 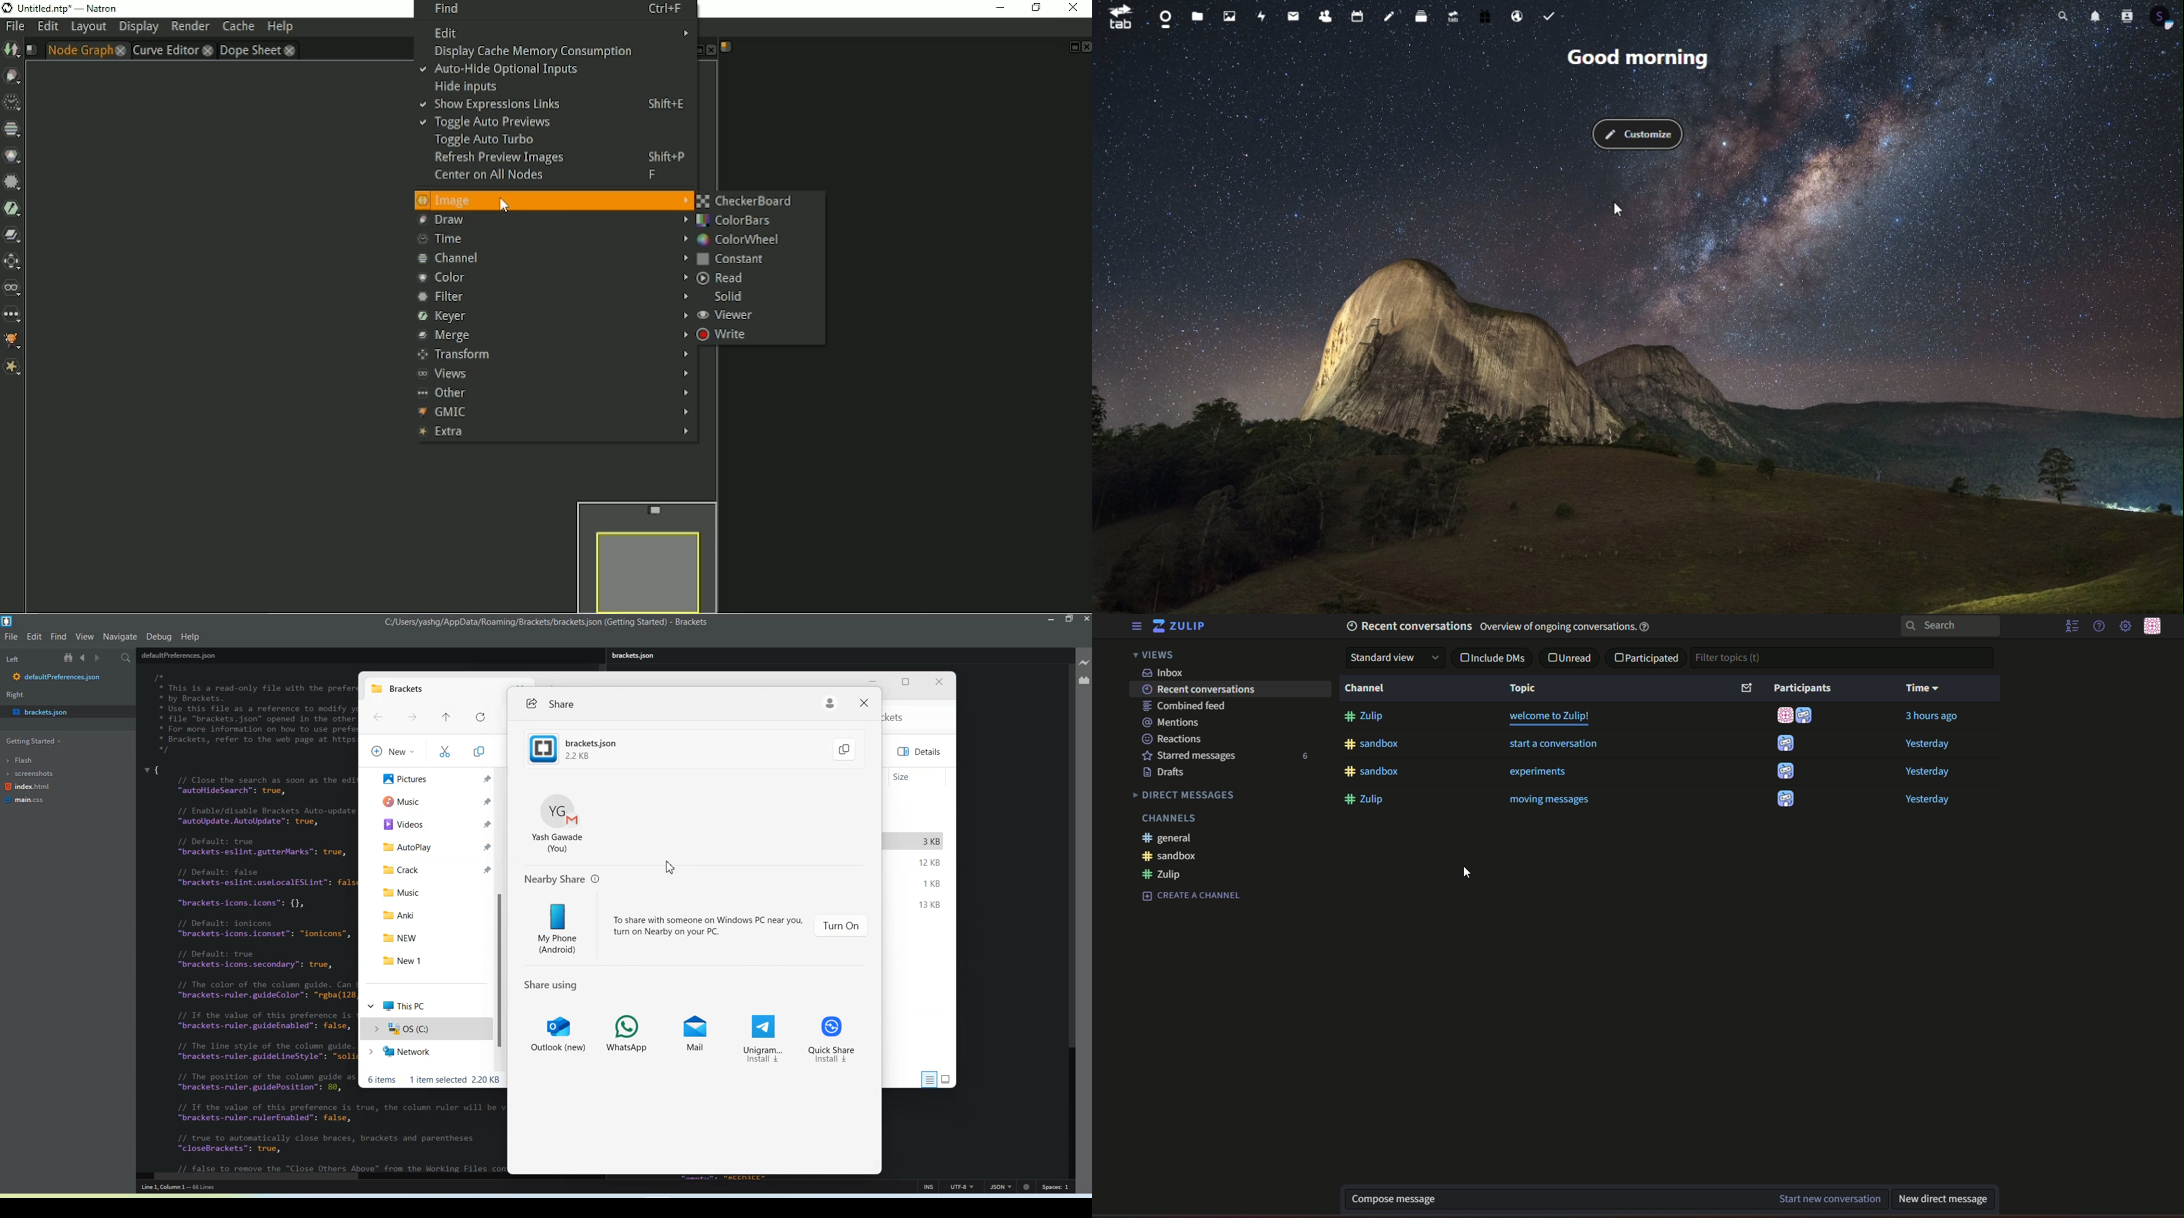 I want to click on welcome to Zulip!, so click(x=1551, y=718).